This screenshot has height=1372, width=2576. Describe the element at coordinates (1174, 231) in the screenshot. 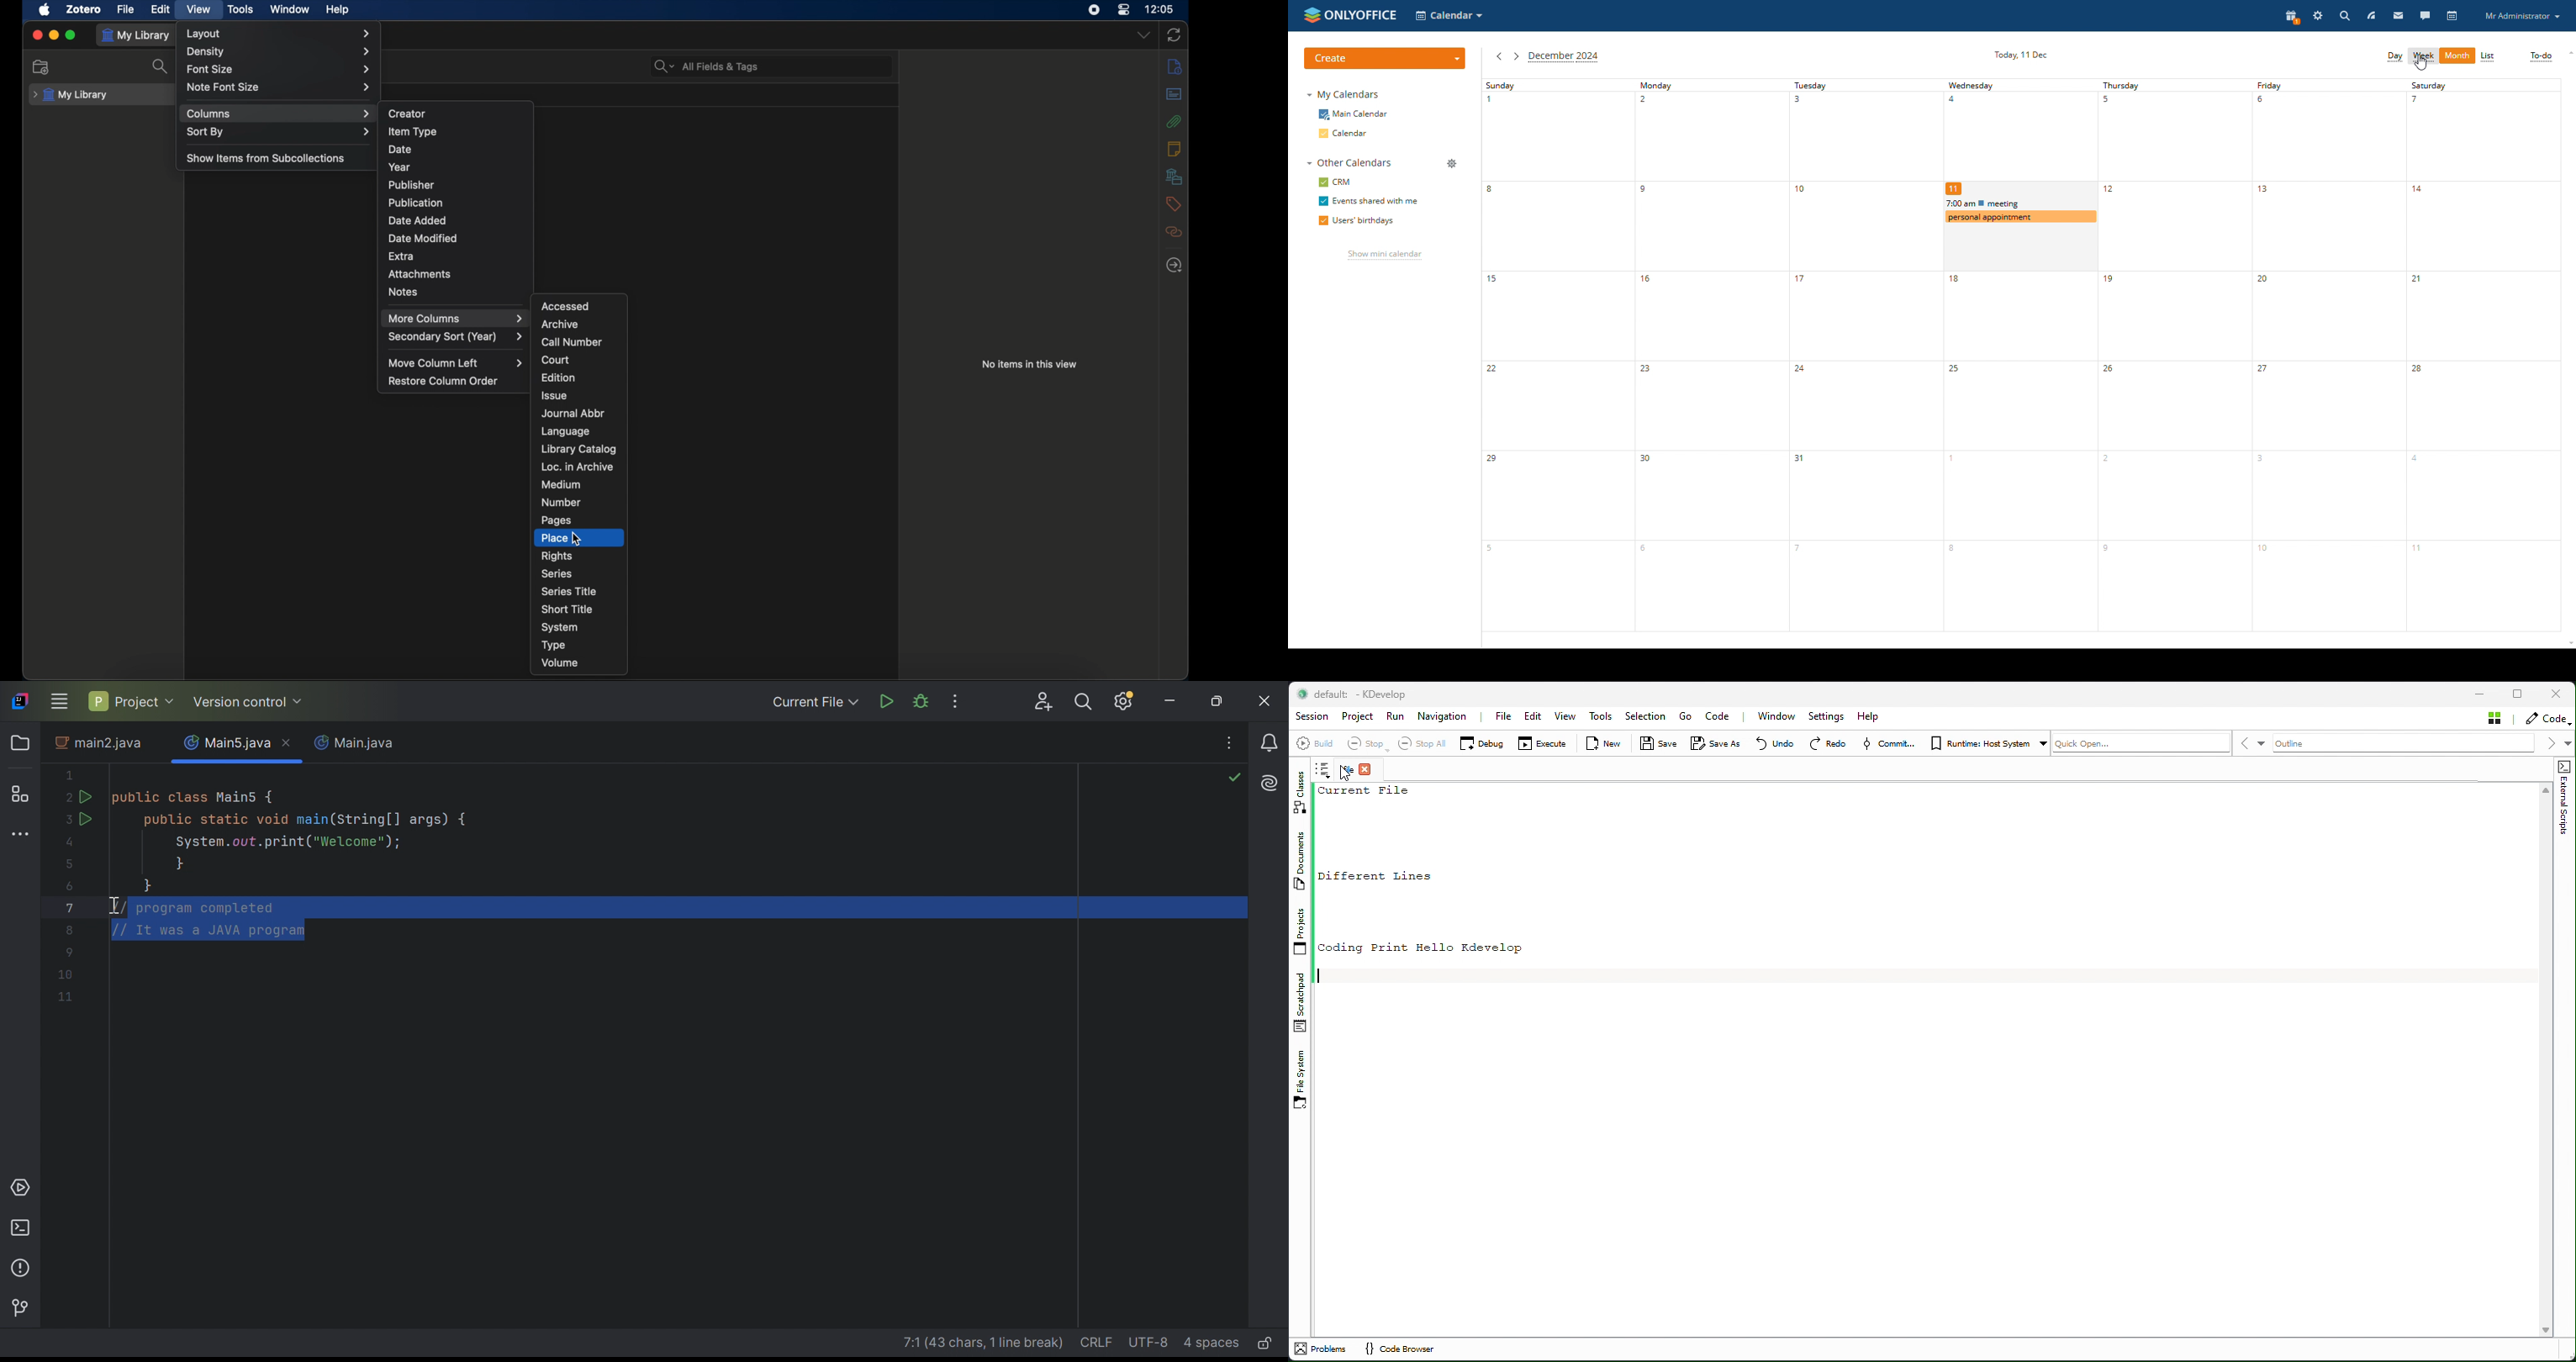

I see `related` at that location.